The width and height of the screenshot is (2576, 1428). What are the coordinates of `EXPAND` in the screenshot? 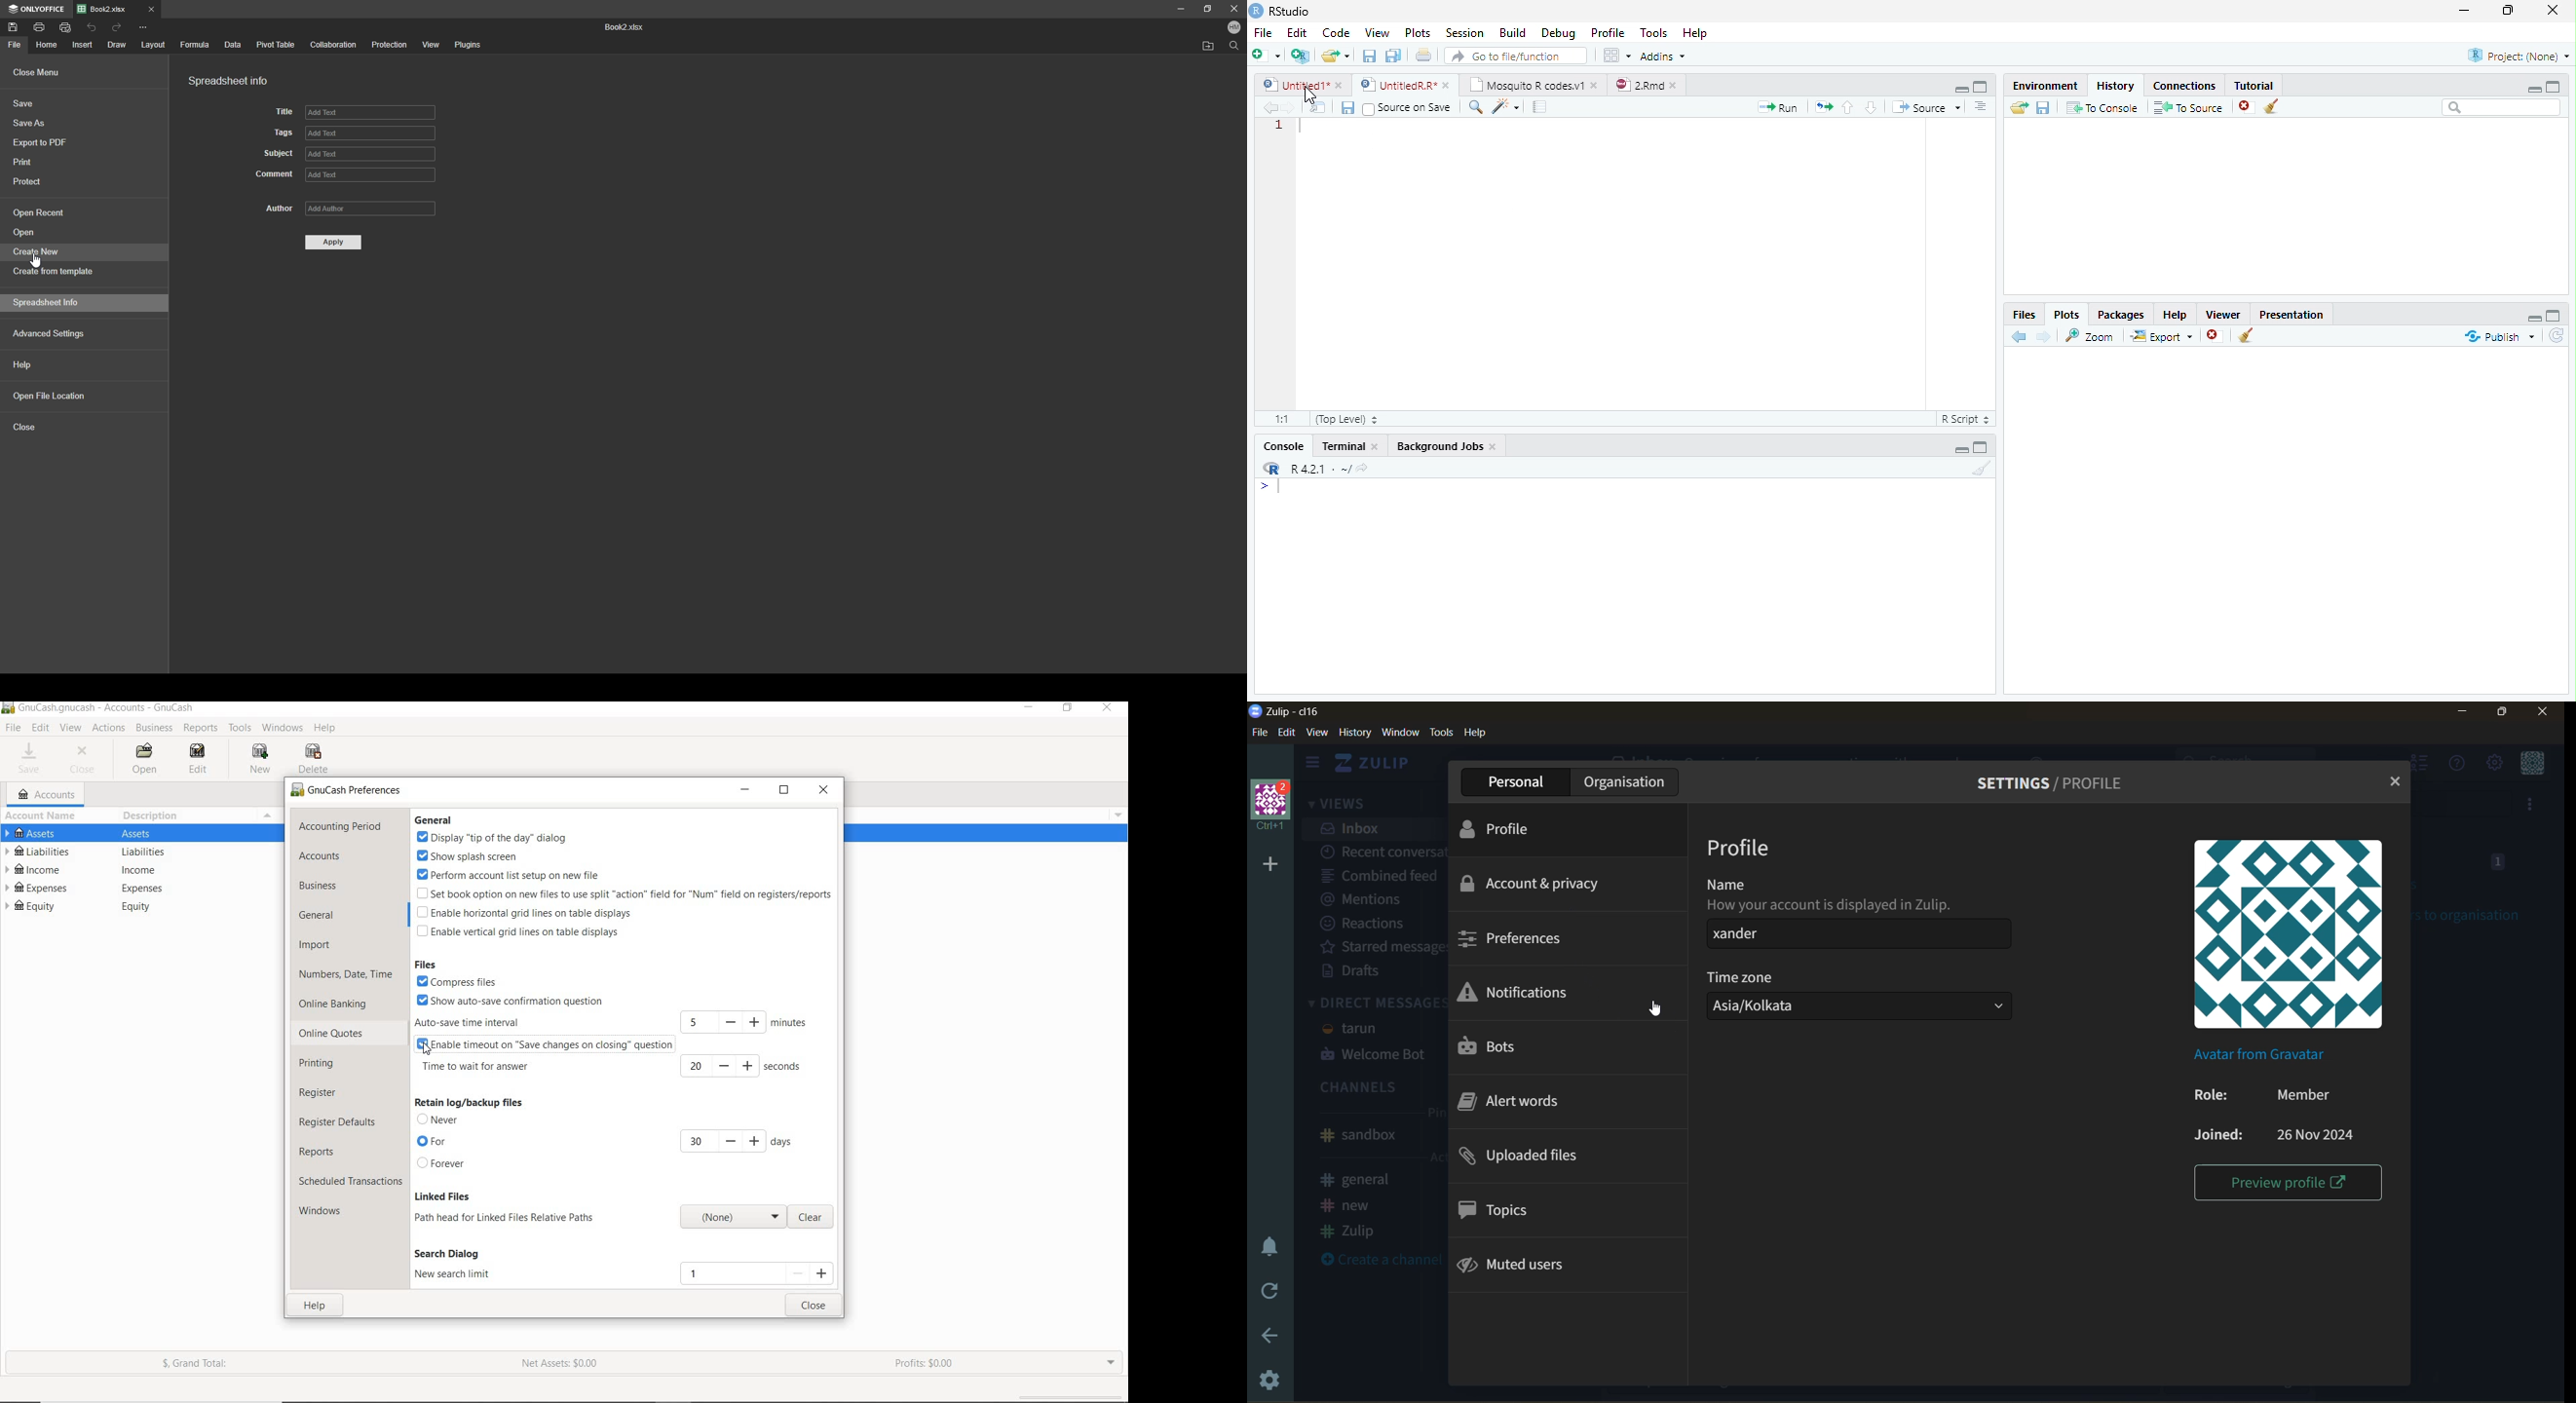 It's located at (1112, 1364).